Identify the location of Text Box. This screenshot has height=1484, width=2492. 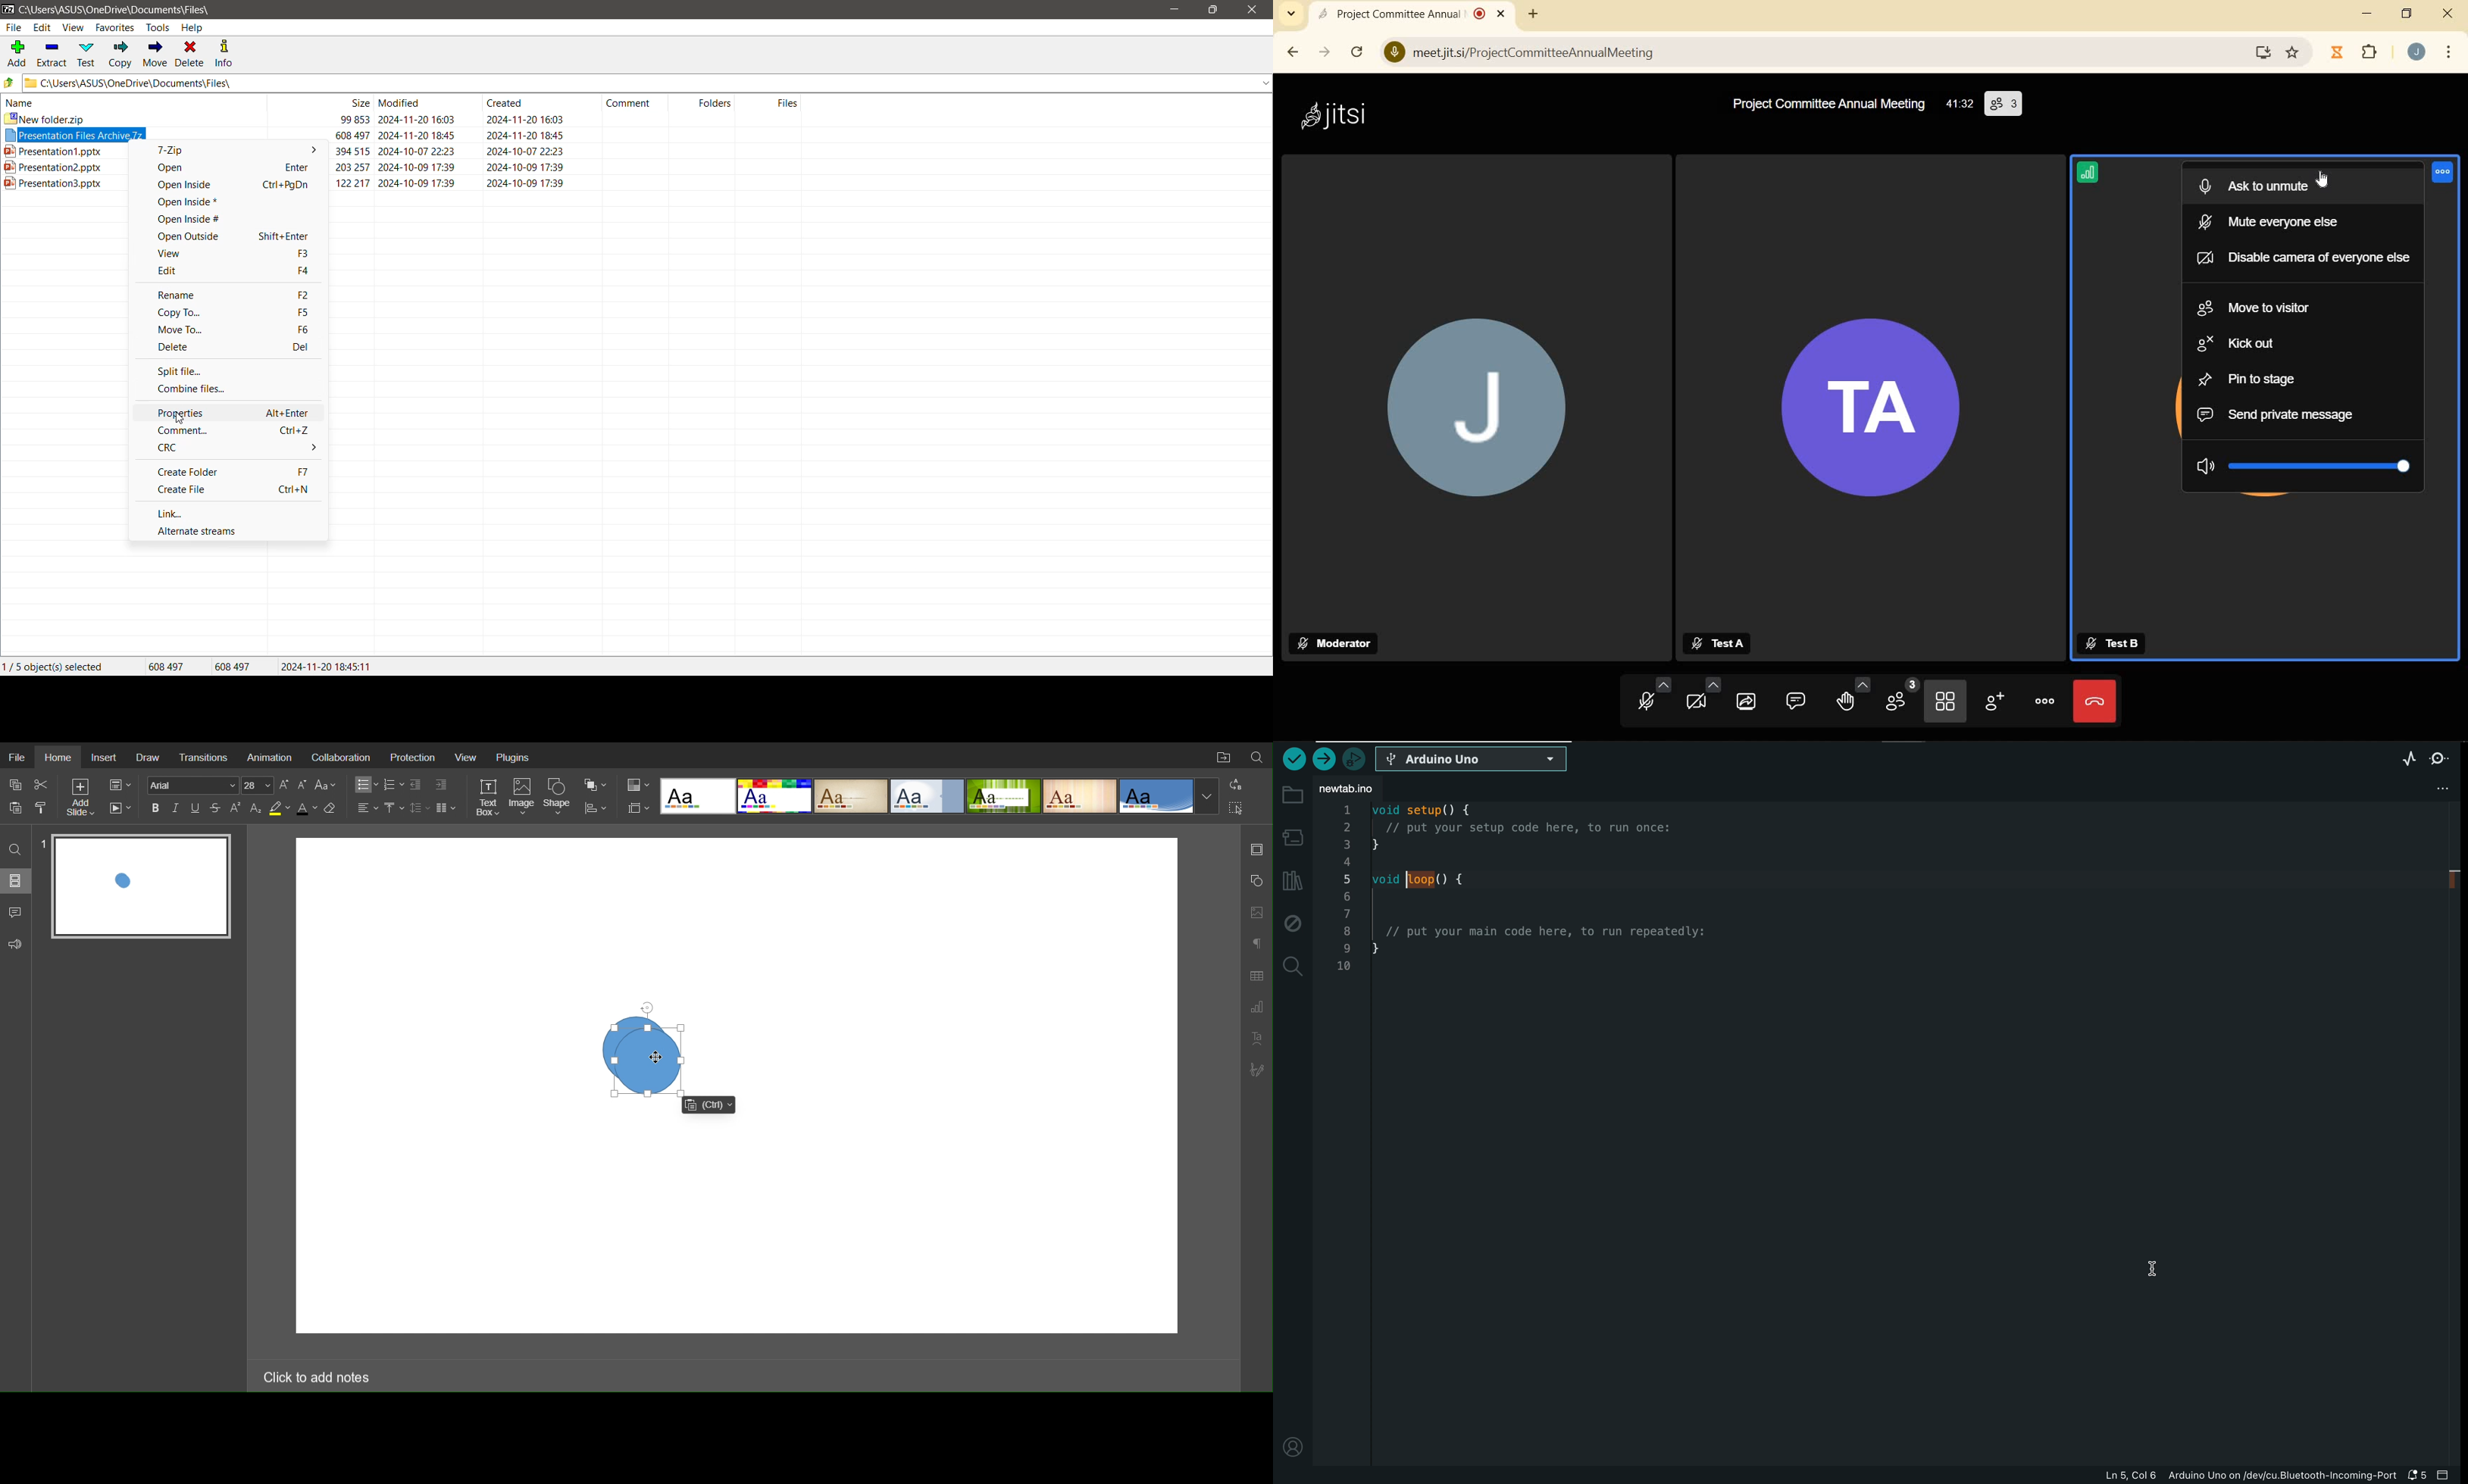
(487, 797).